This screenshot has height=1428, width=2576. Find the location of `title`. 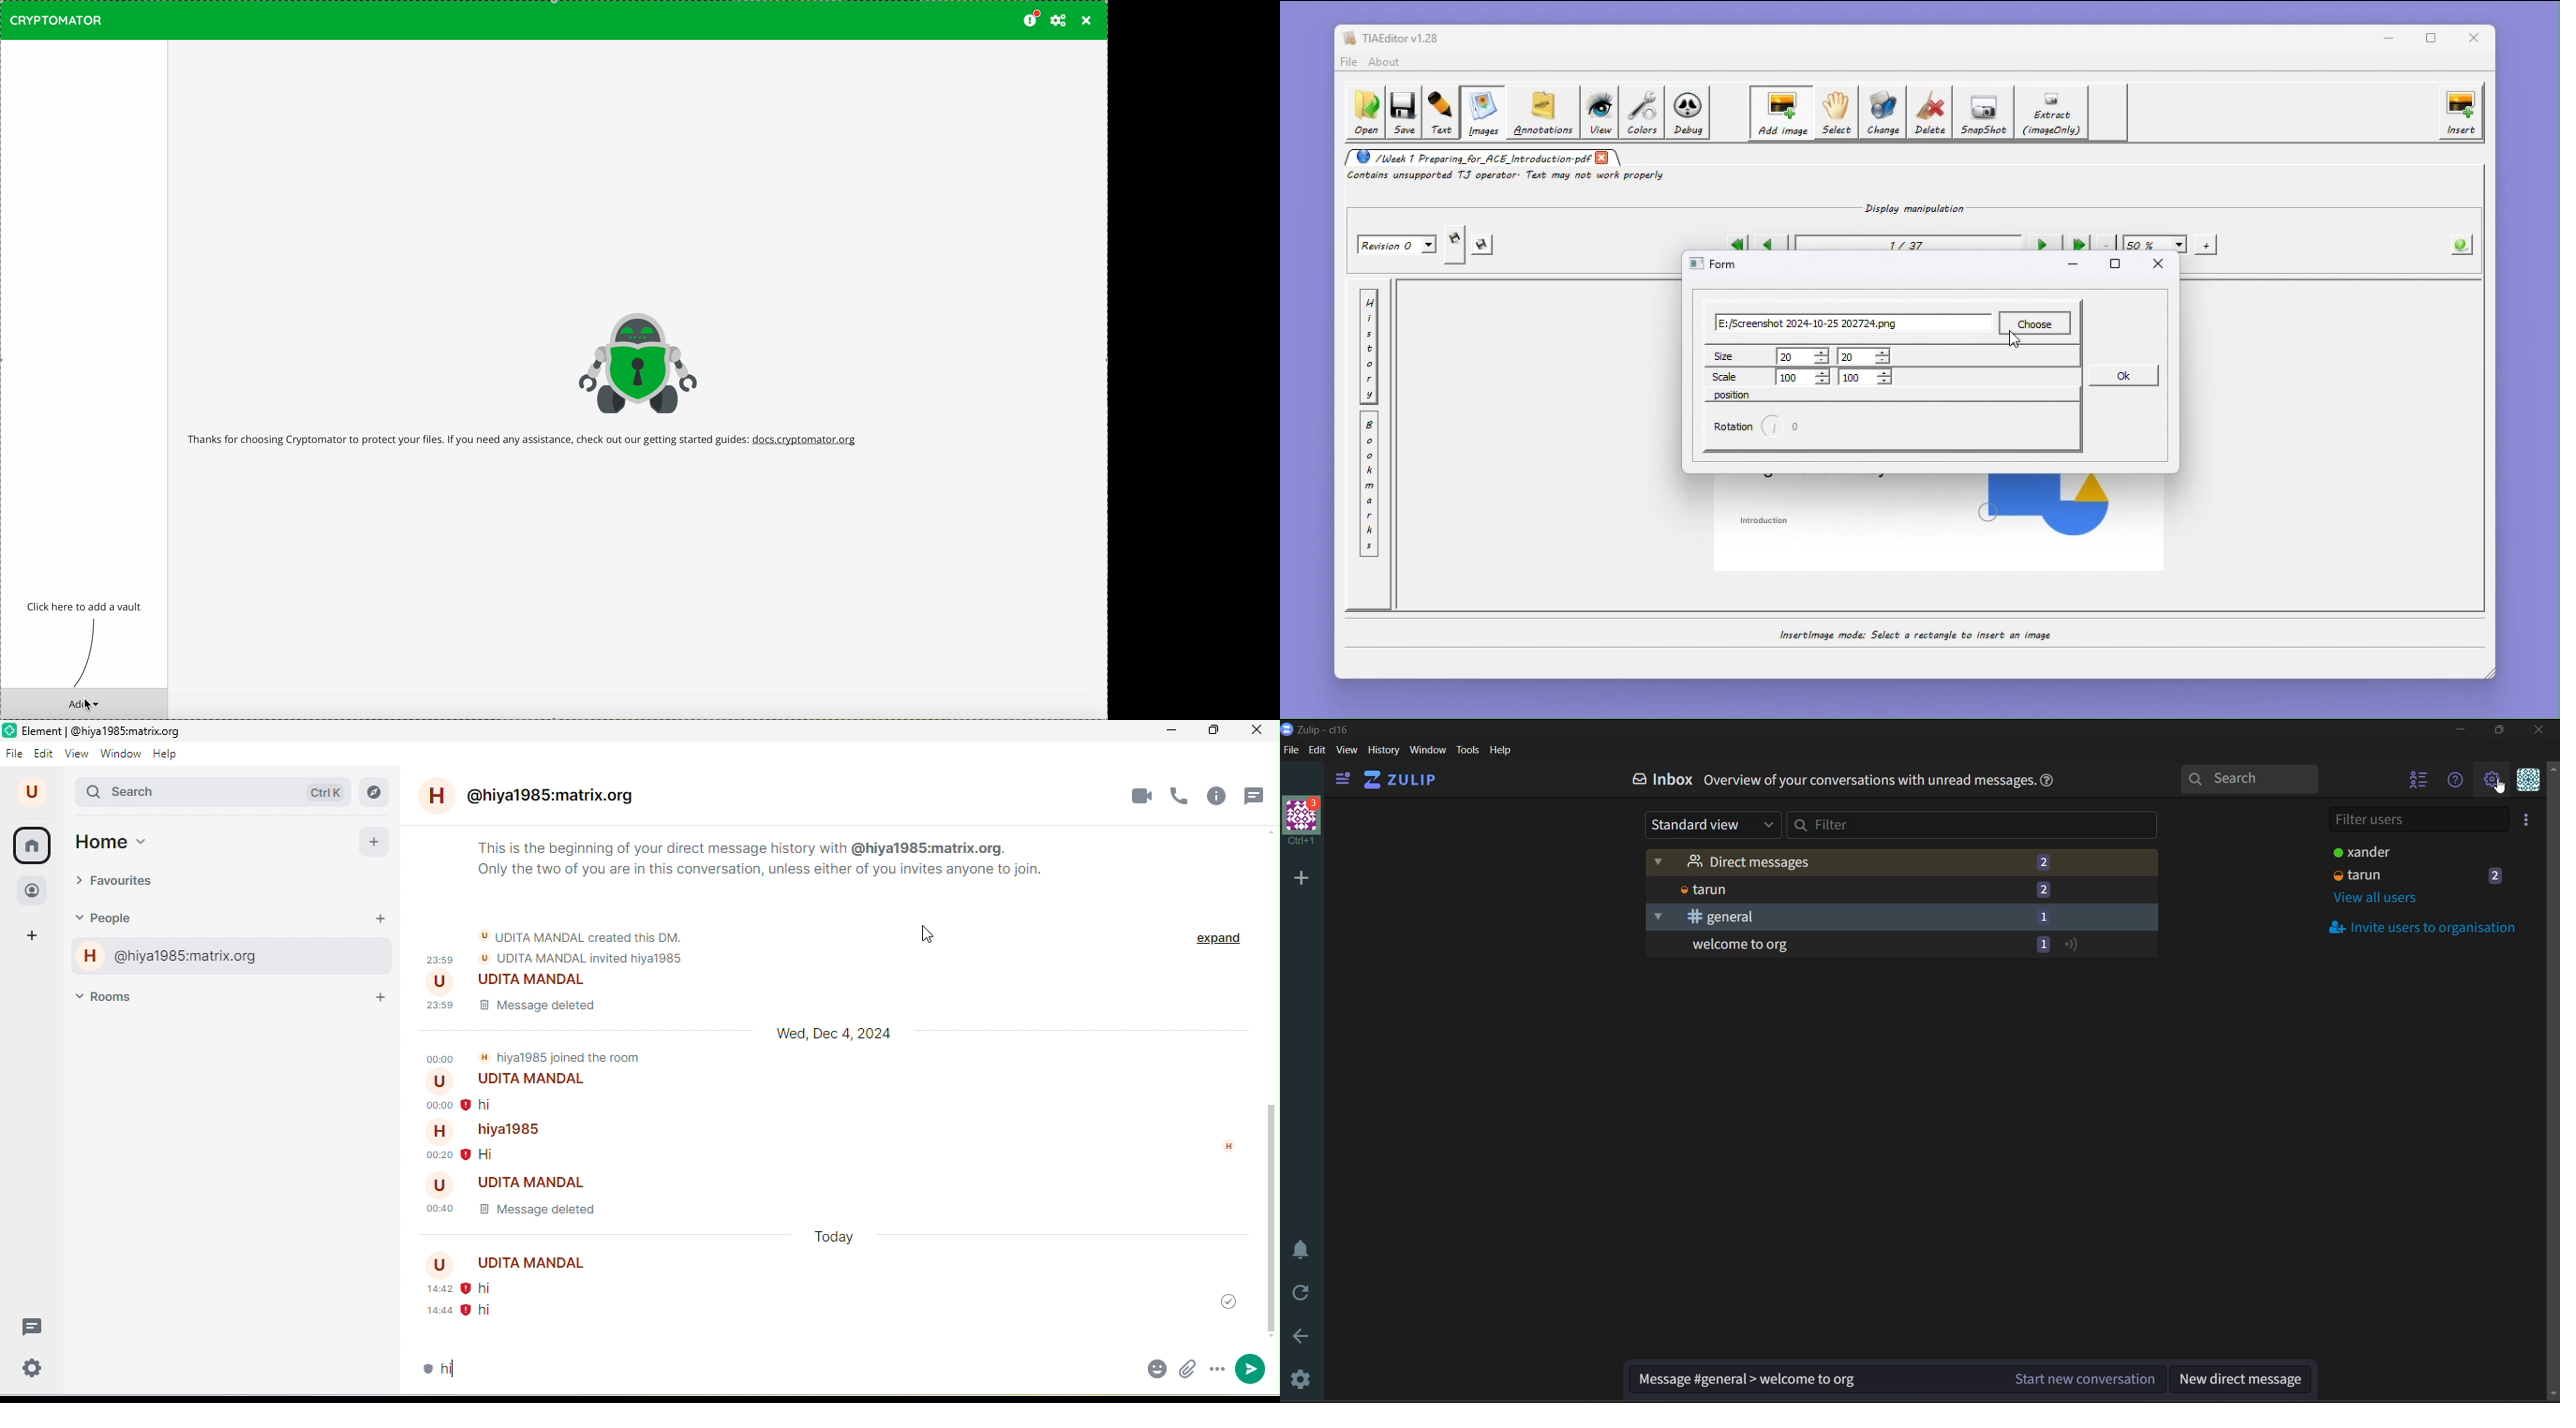

title is located at coordinates (101, 729).